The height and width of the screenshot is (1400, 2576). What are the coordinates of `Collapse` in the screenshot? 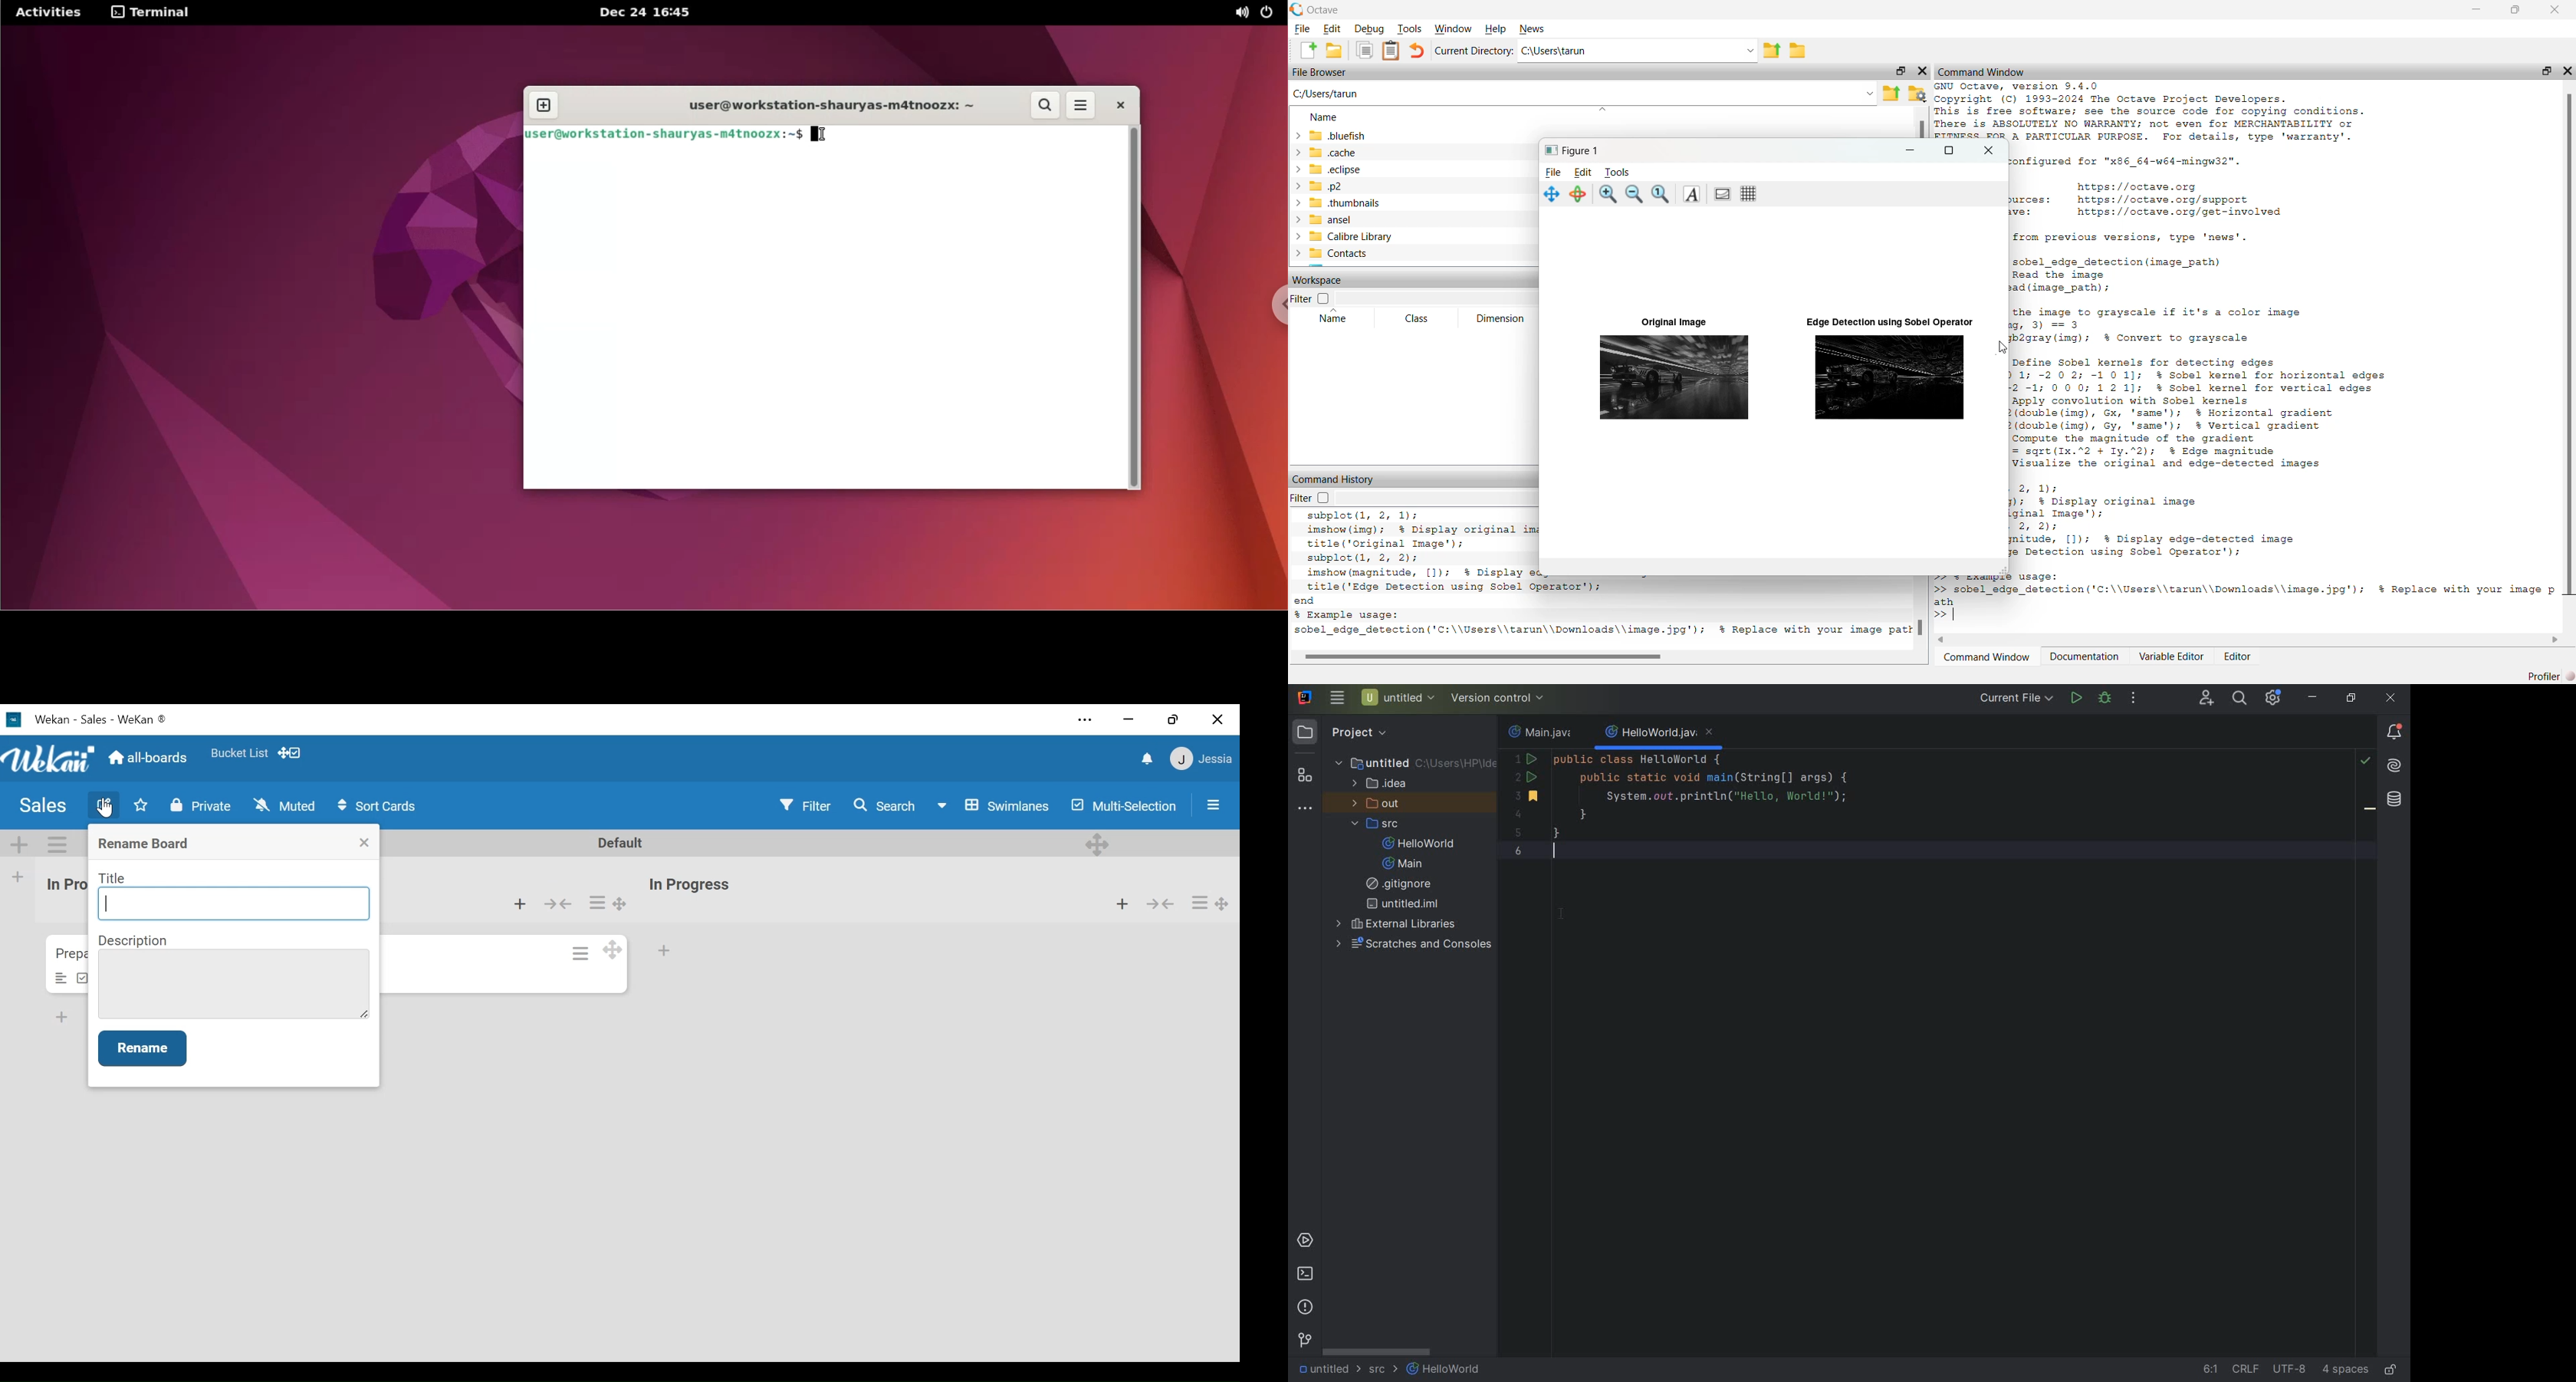 It's located at (557, 904).